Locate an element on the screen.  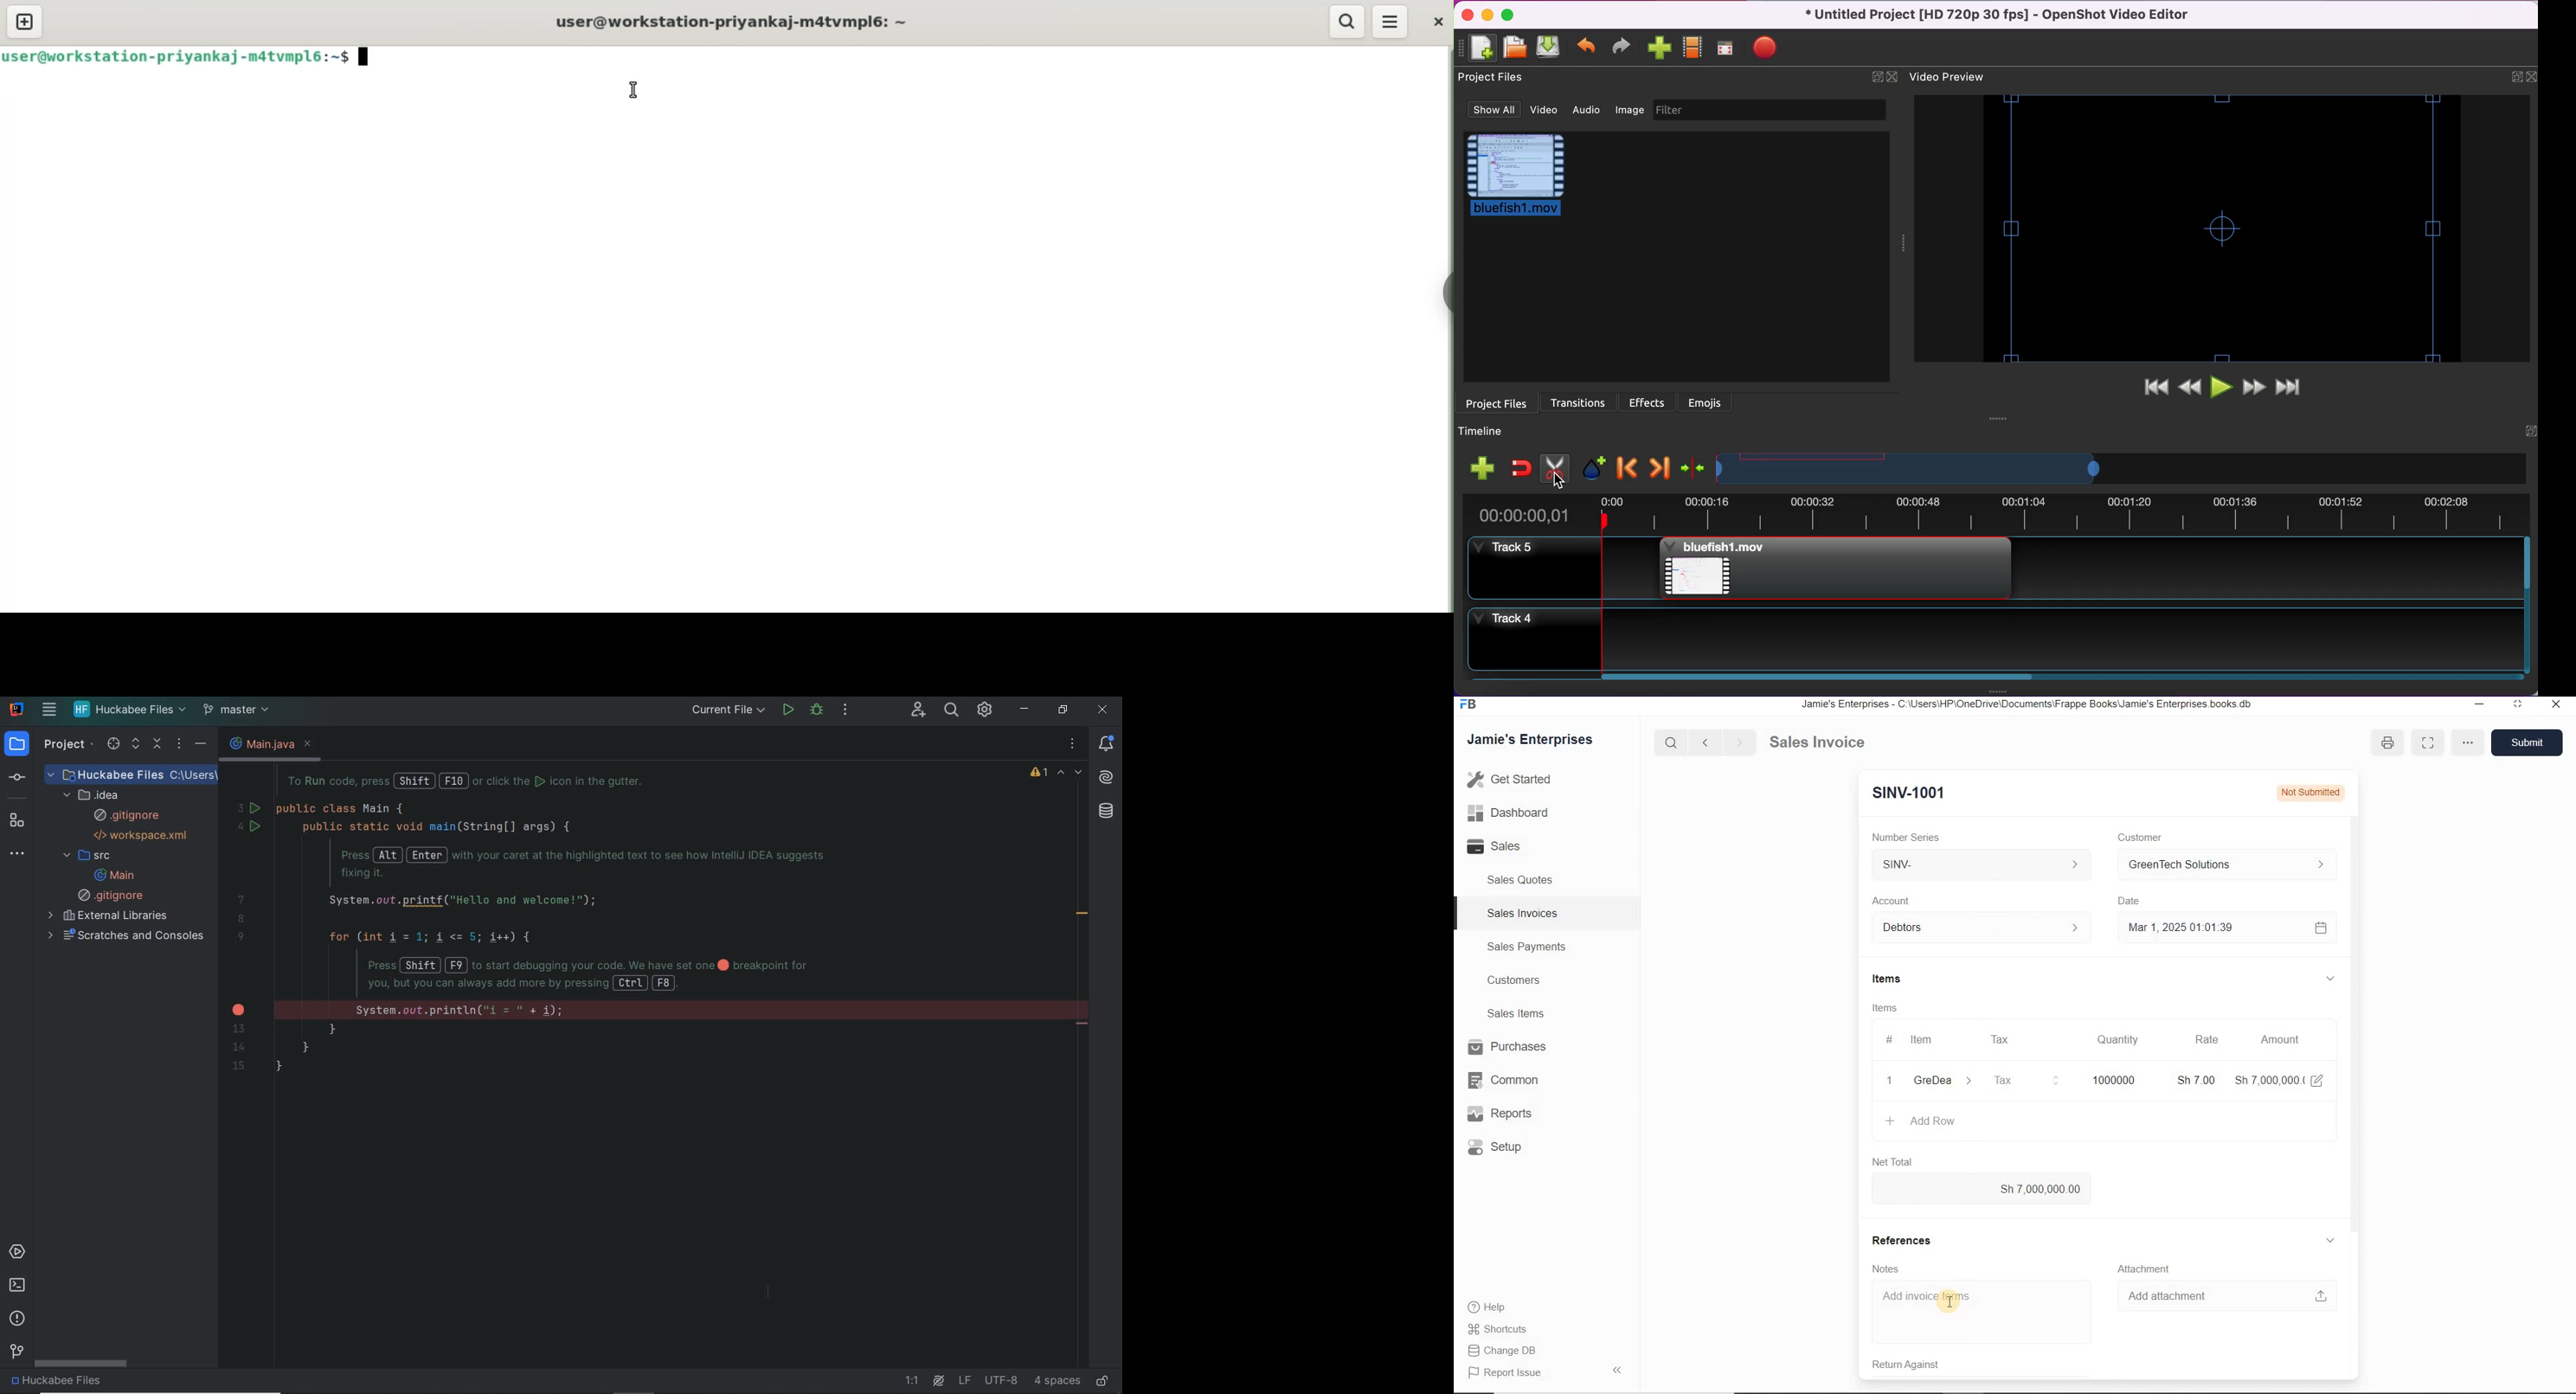
Dashboar is located at coordinates (1508, 812).